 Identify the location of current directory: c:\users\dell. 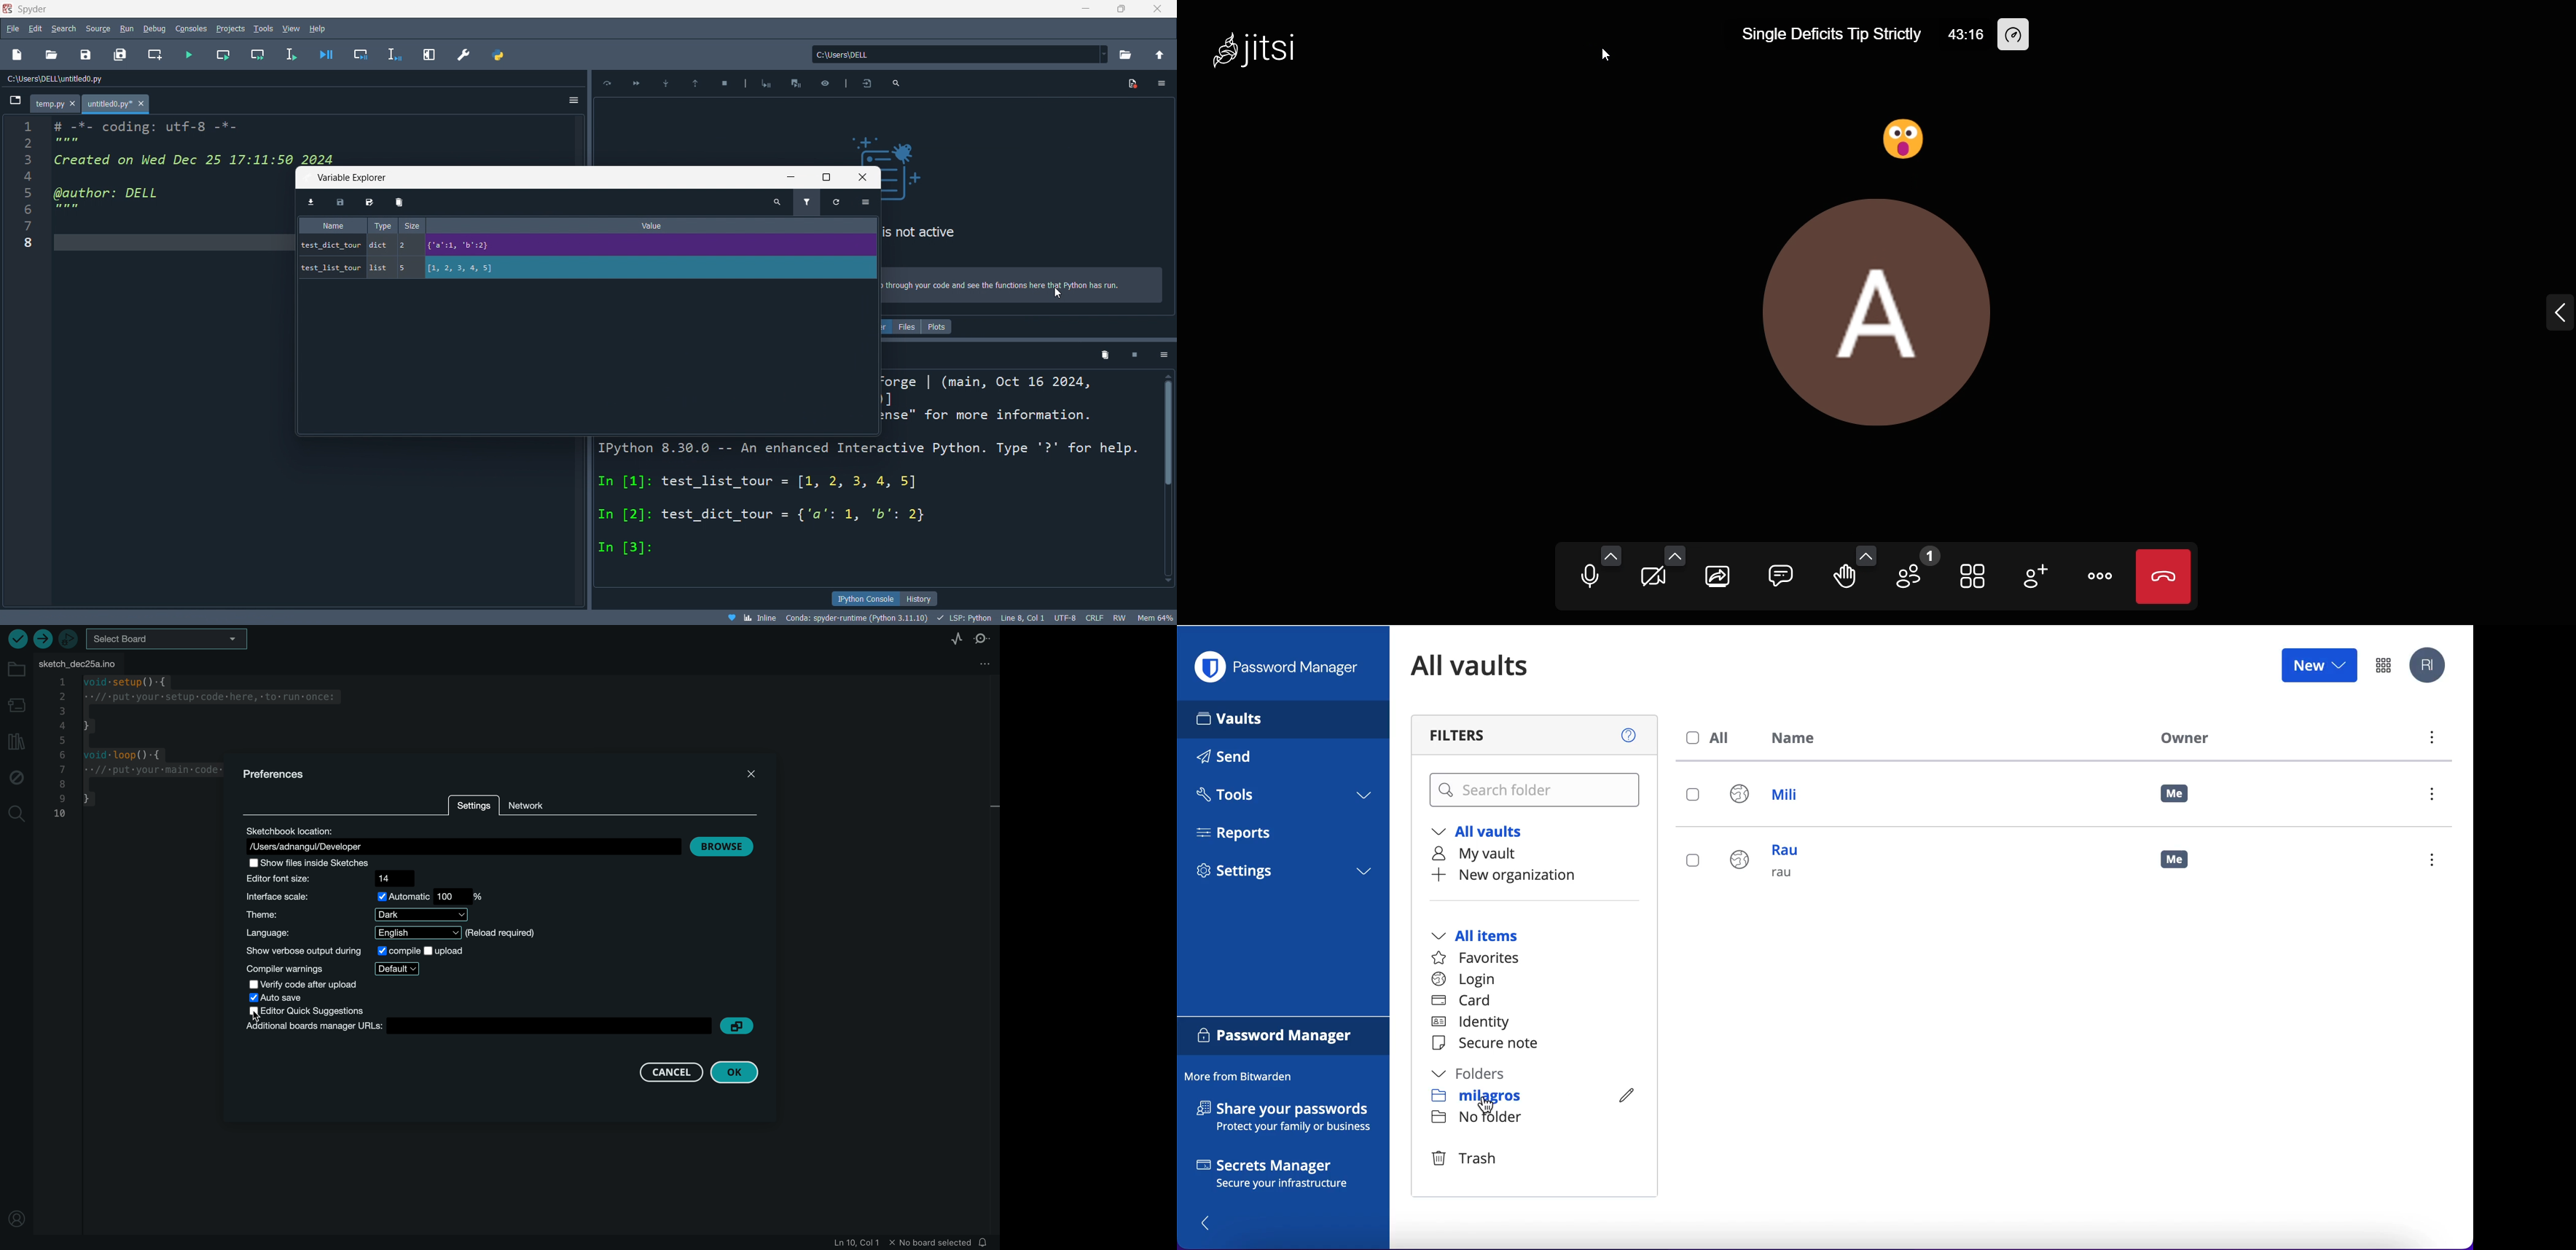
(957, 55).